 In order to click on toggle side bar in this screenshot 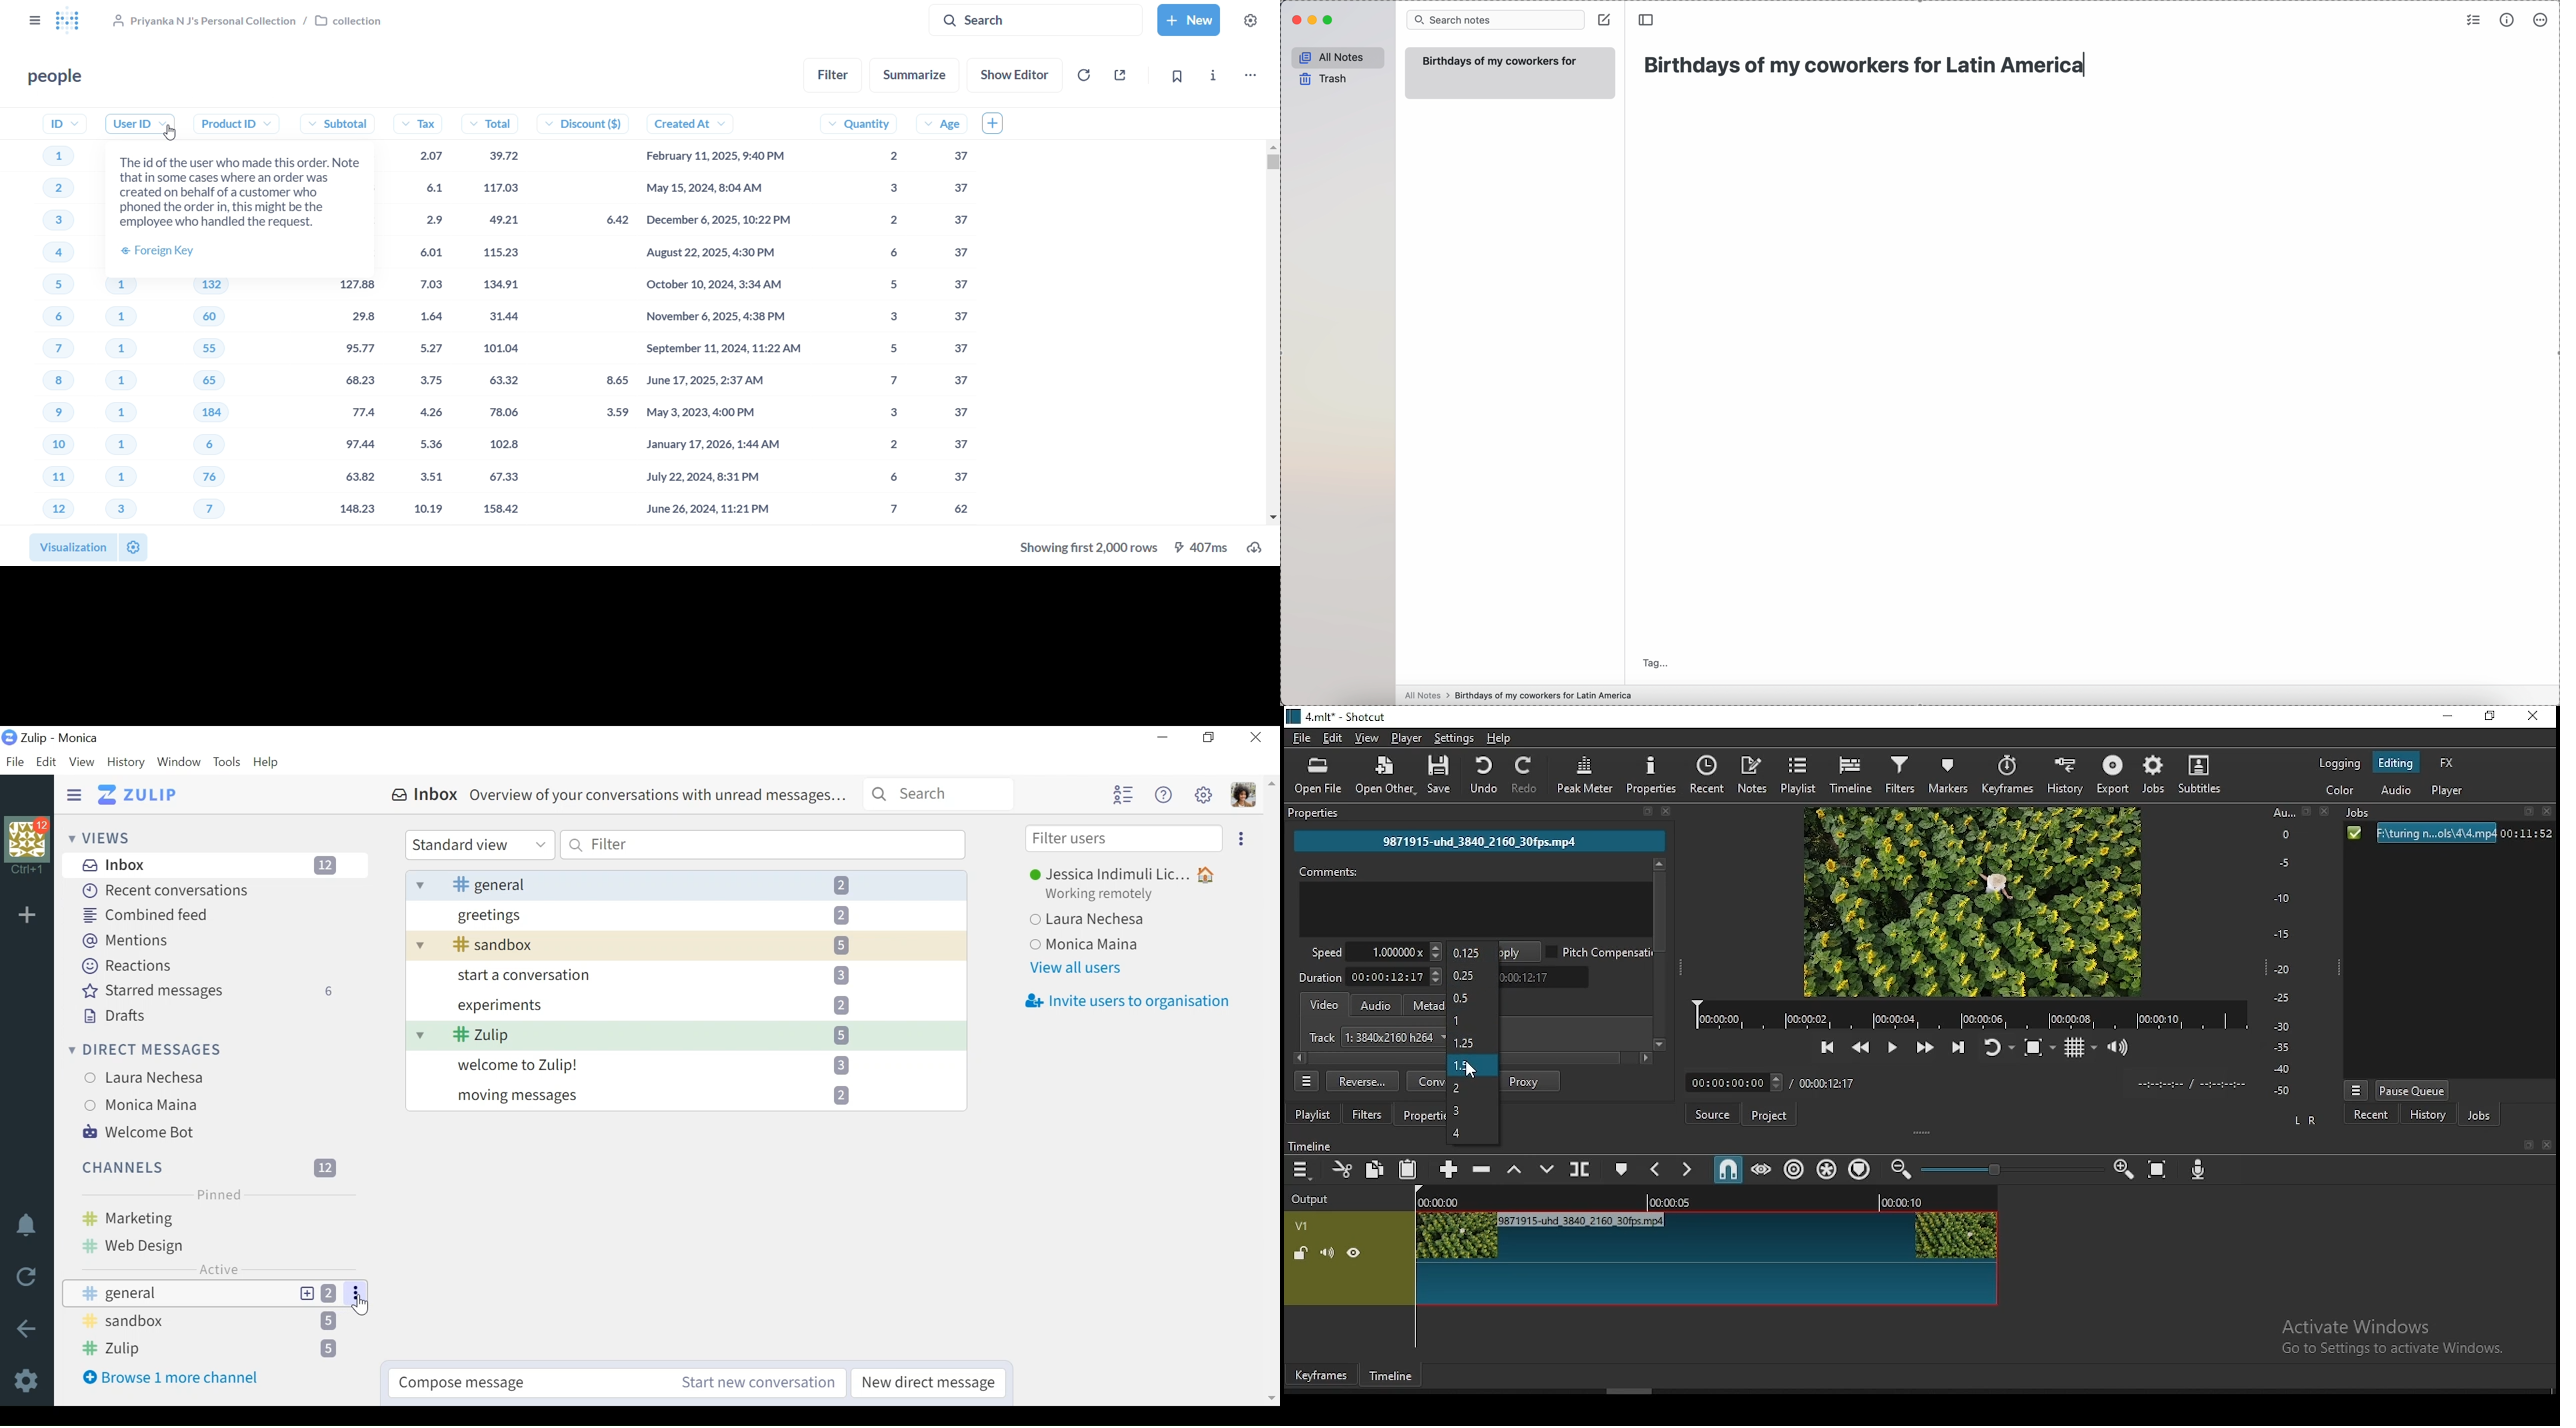, I will do `click(1647, 20)`.